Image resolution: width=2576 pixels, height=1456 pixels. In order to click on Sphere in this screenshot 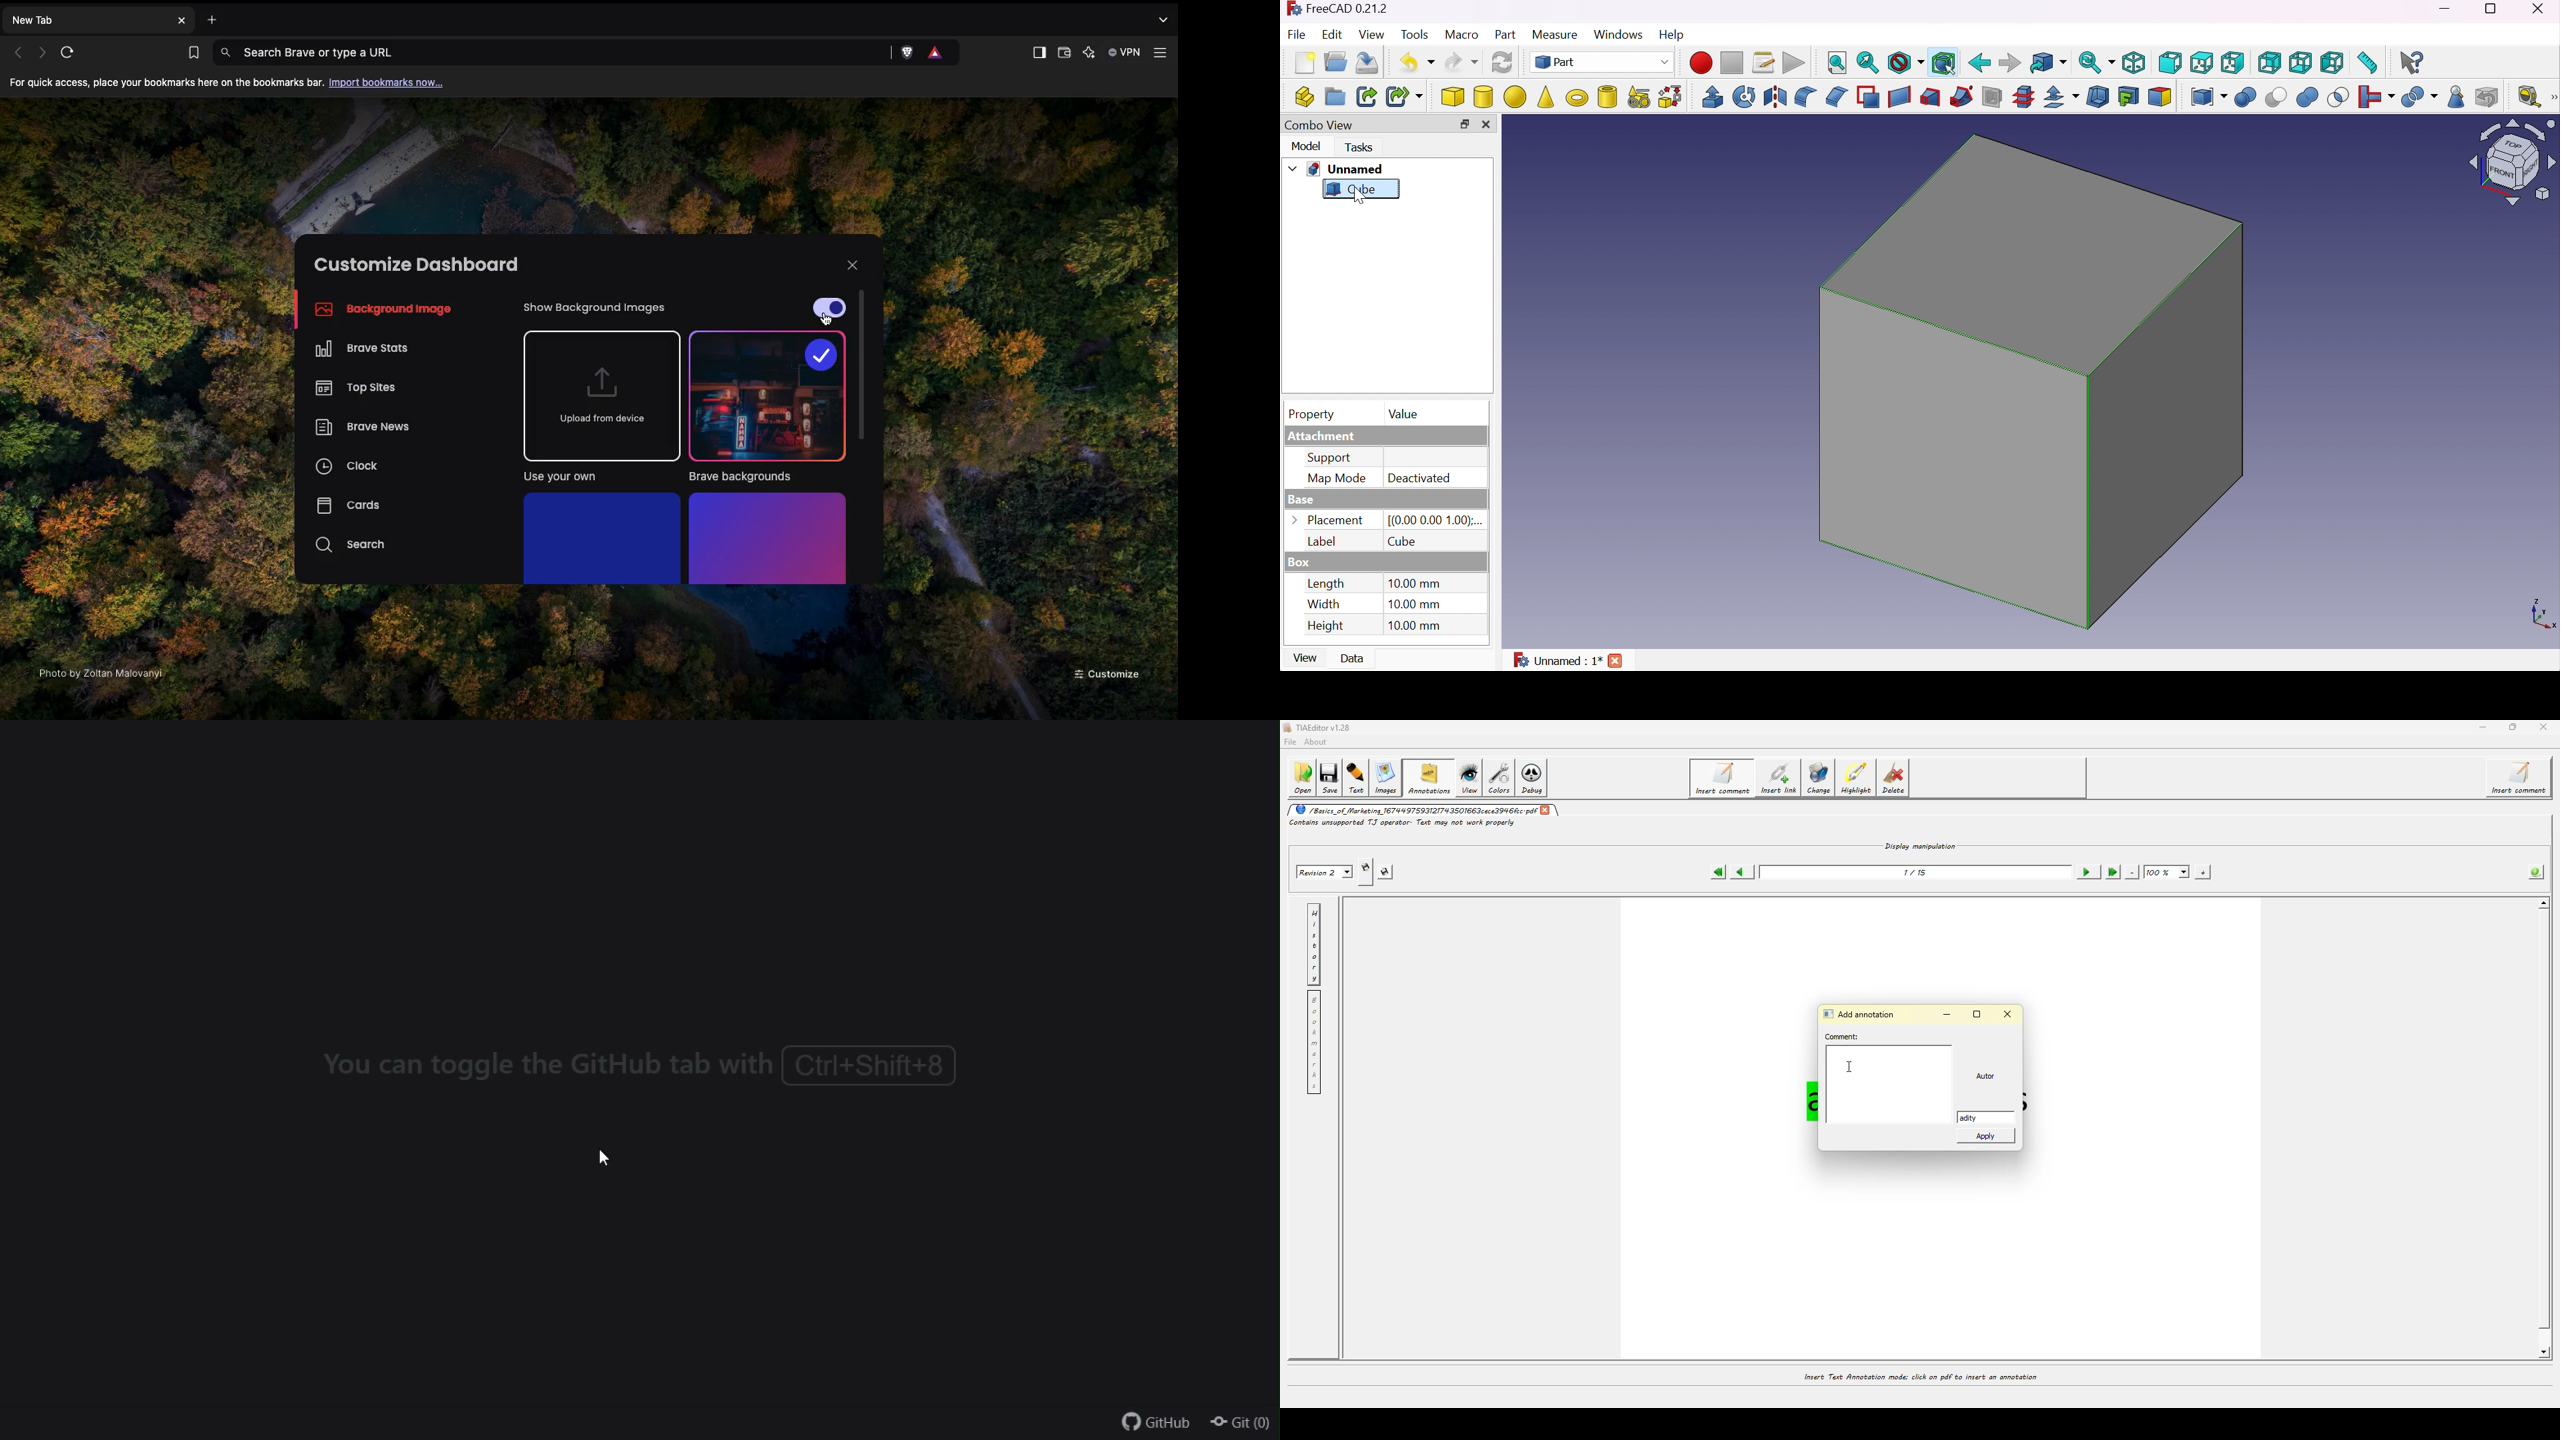, I will do `click(1514, 98)`.